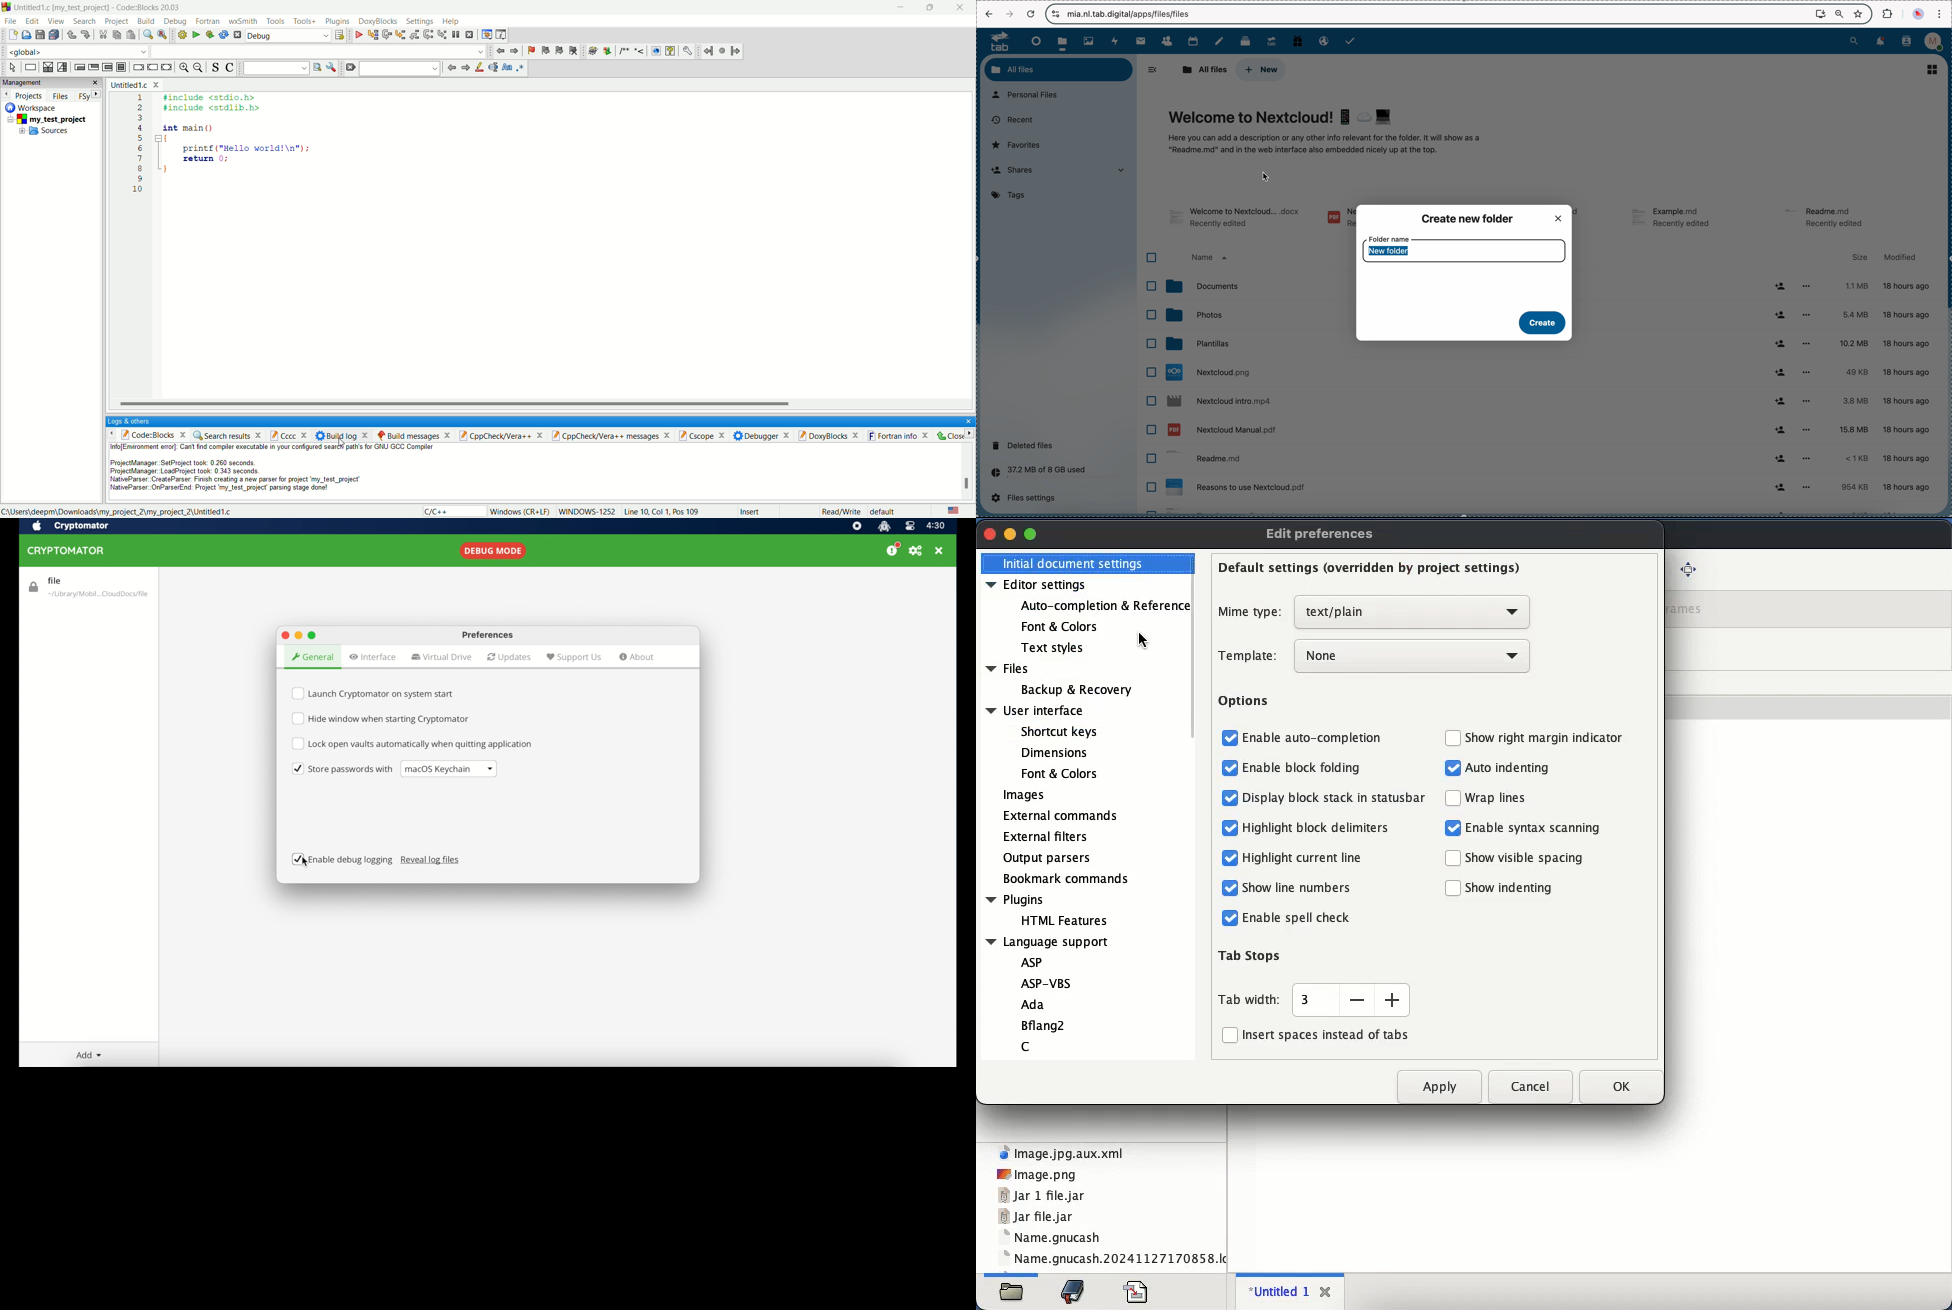 The width and height of the screenshot is (1960, 1316). Describe the element at coordinates (116, 22) in the screenshot. I see `project` at that location.